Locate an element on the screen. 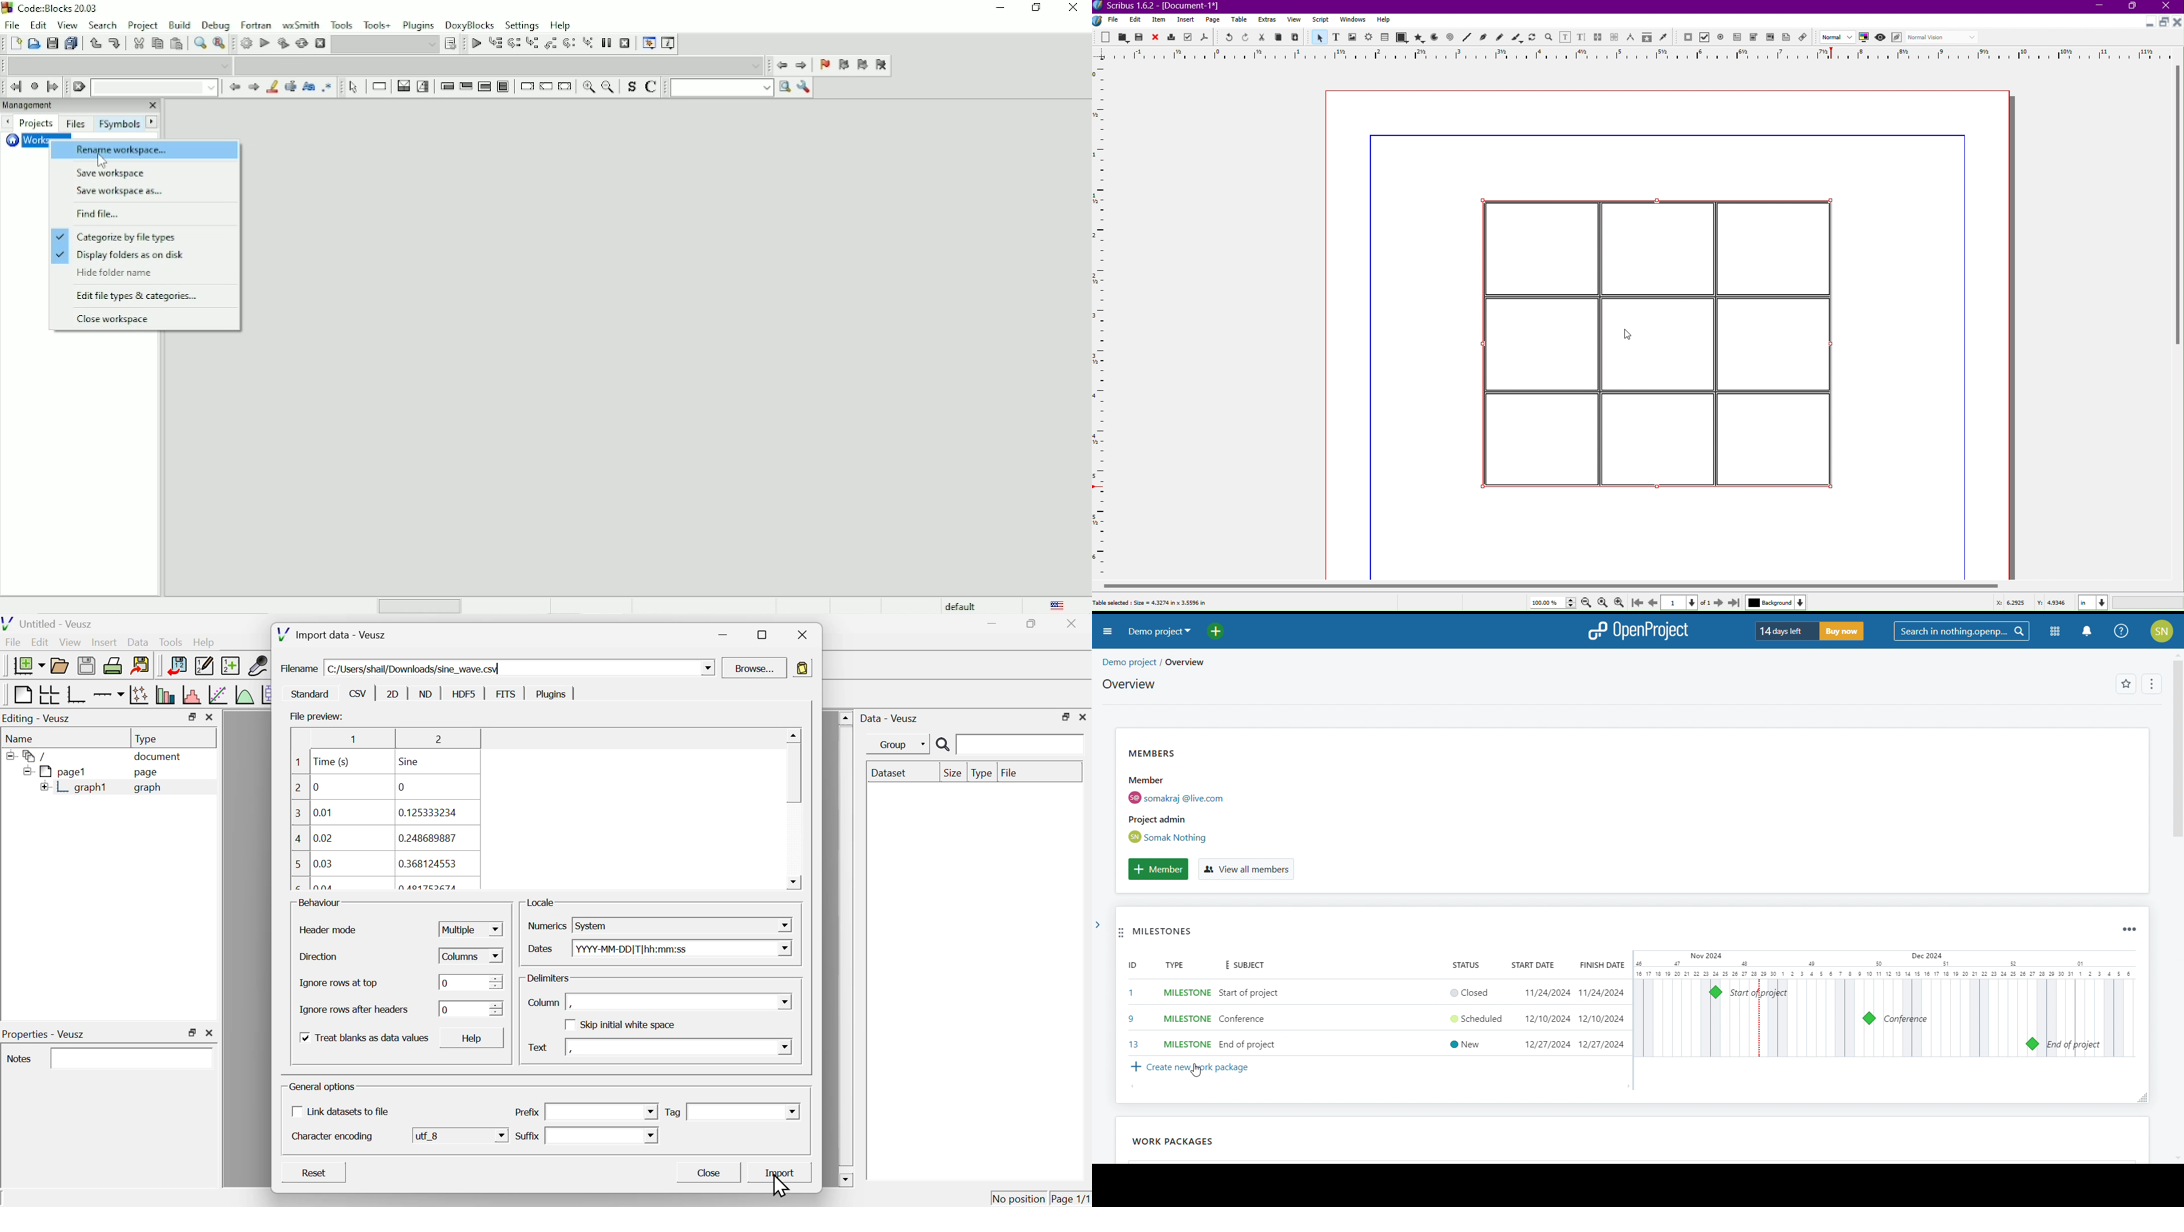 Image resolution: width=2184 pixels, height=1232 pixels. Zoom Value is located at coordinates (1550, 602).